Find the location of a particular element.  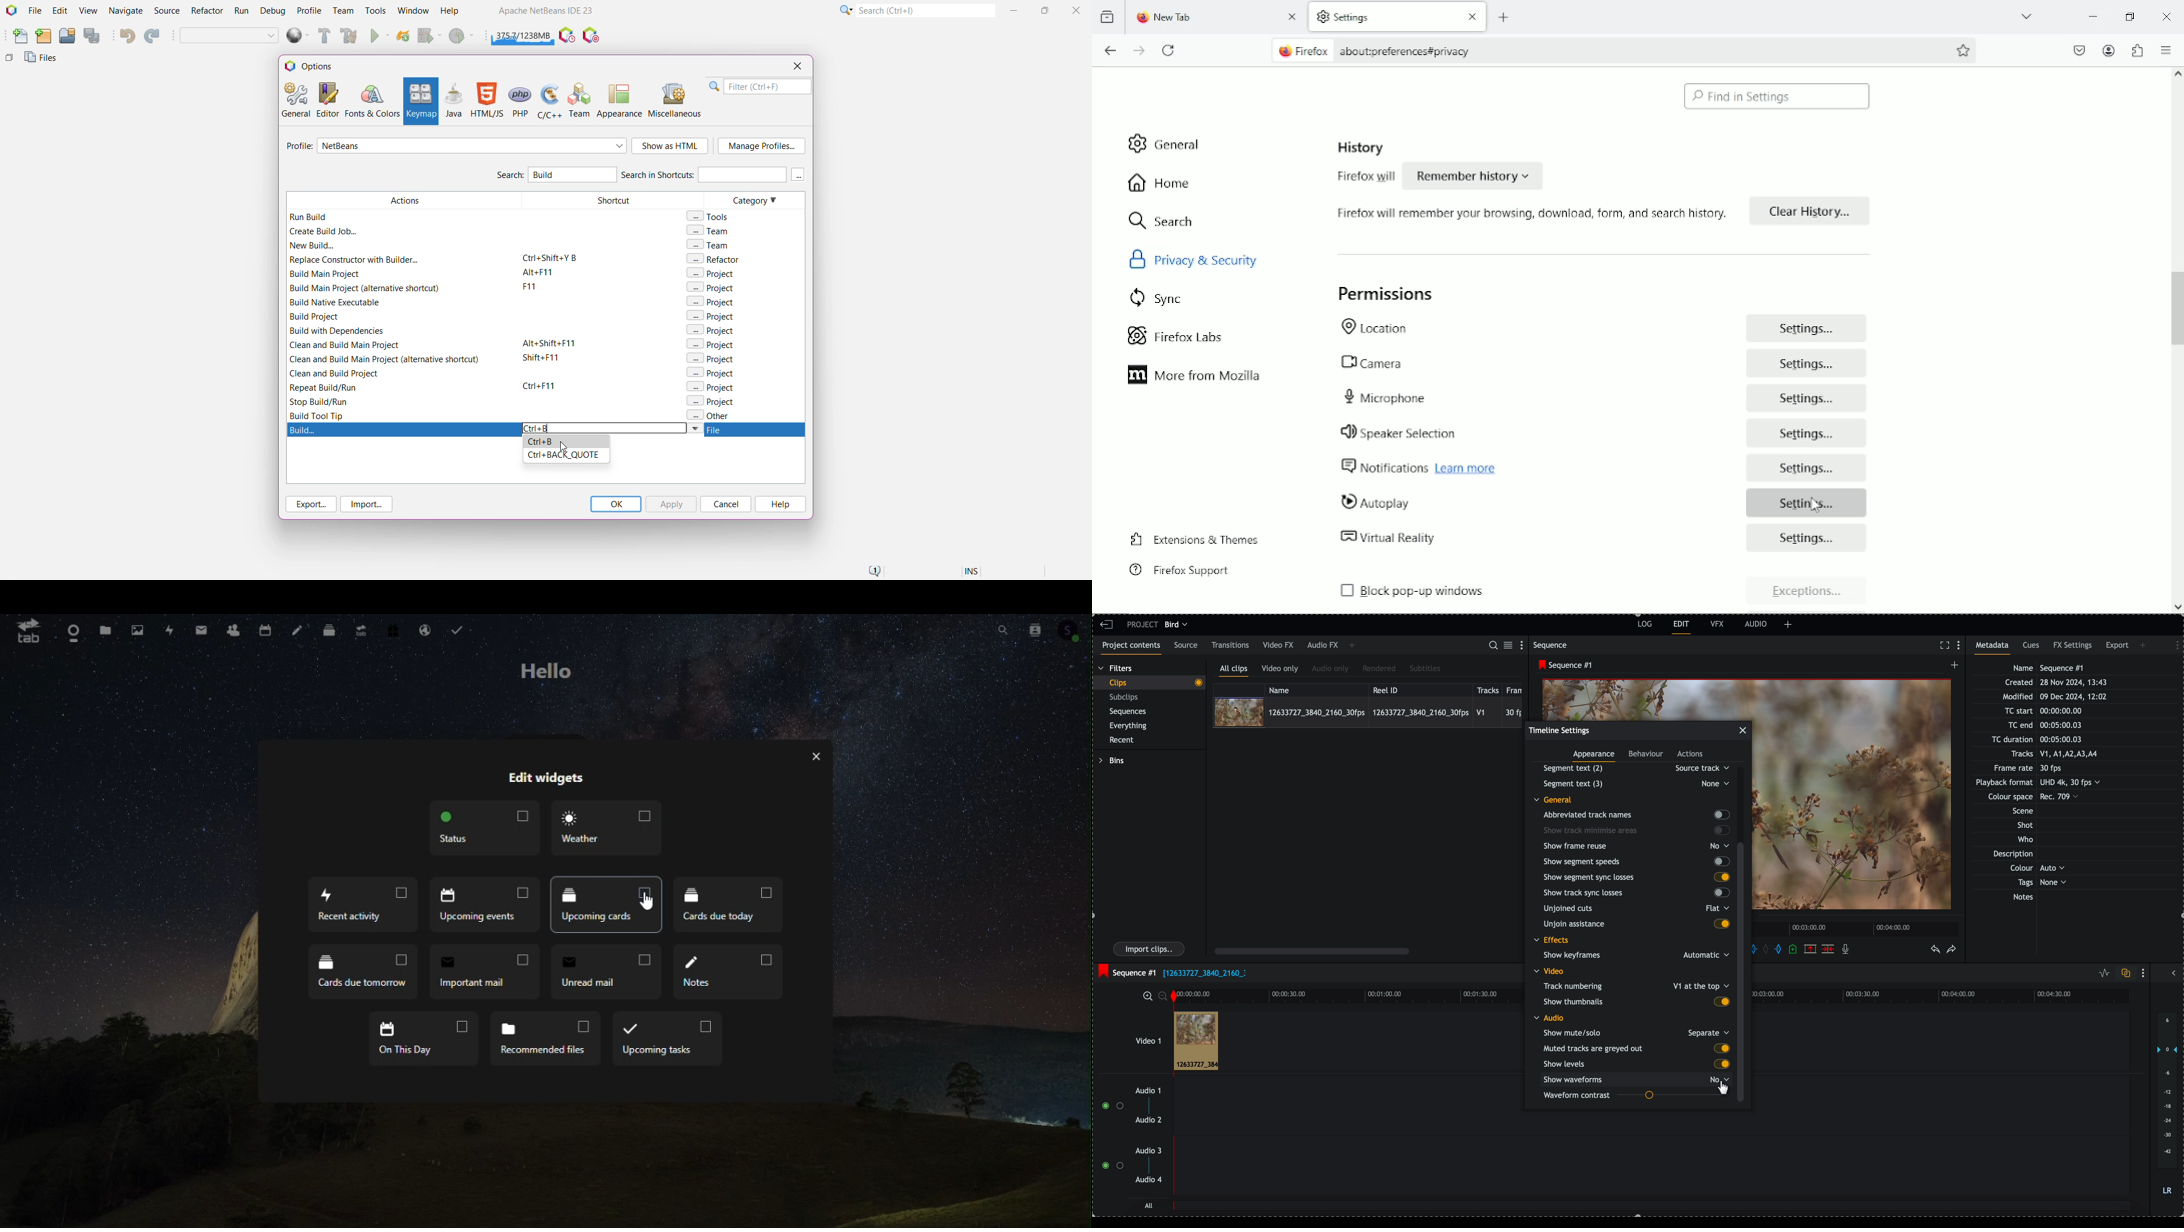

cursor is located at coordinates (1726, 1091).